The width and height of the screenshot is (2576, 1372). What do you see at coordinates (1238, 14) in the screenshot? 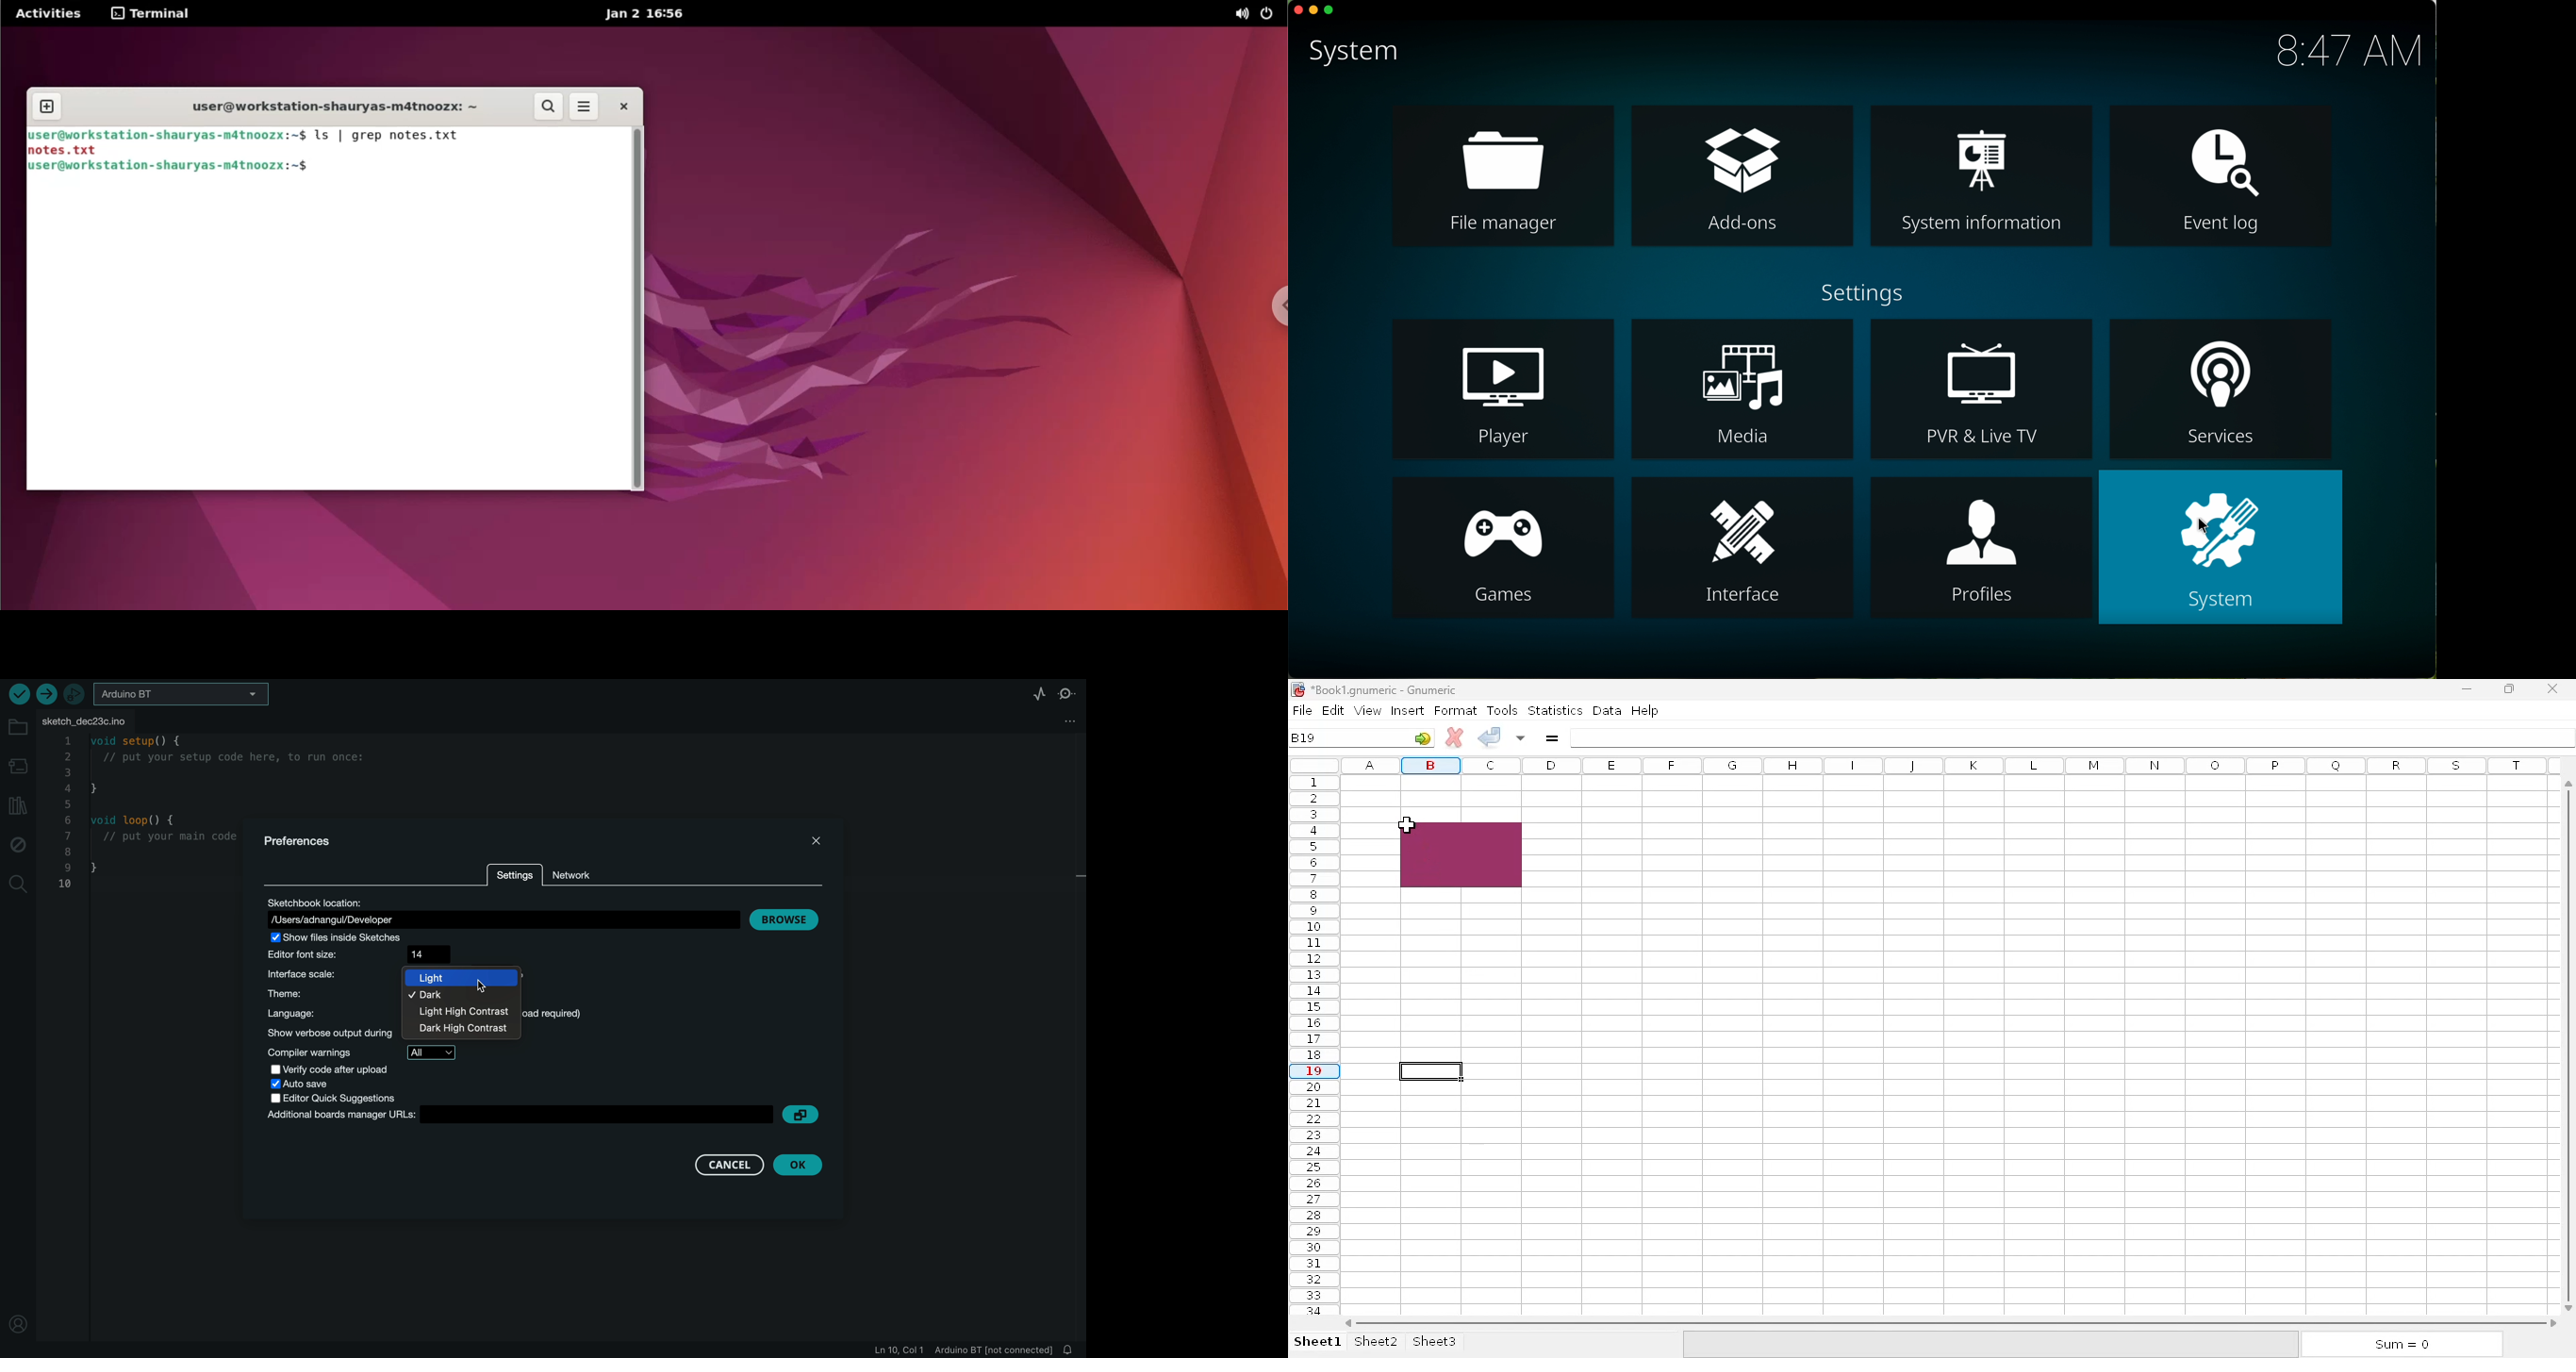
I see `sound options` at bounding box center [1238, 14].